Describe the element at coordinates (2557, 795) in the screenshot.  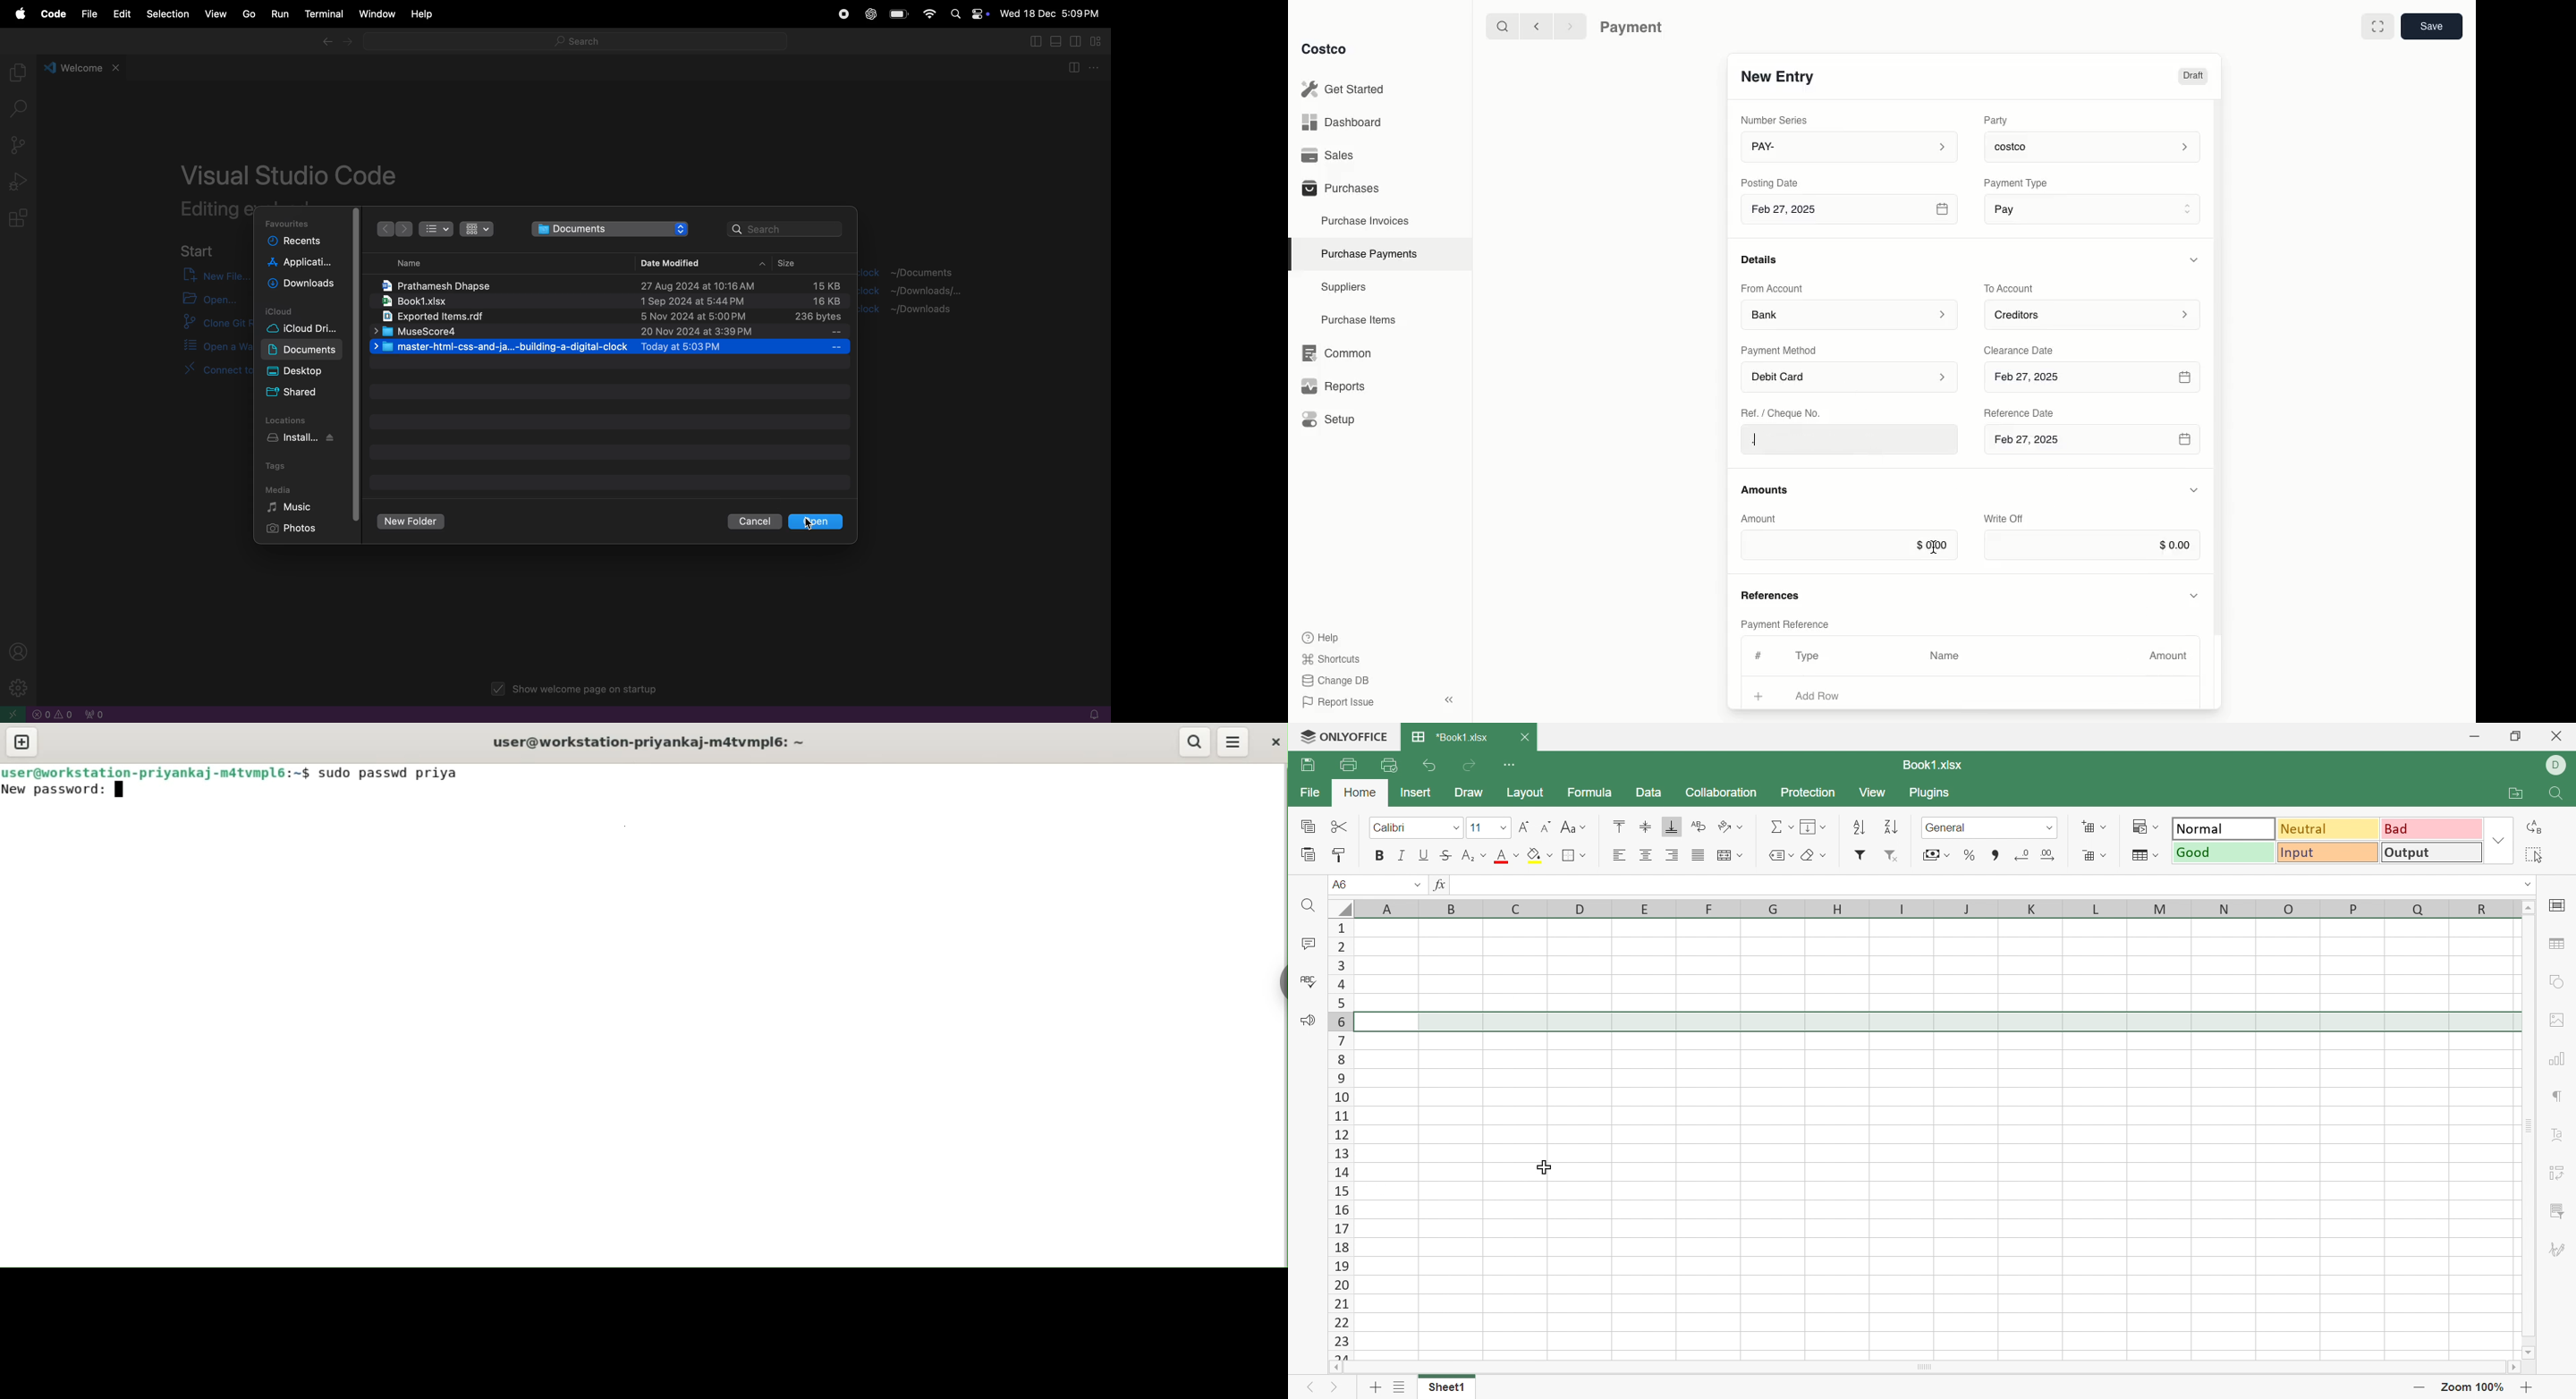
I see `Find` at that location.